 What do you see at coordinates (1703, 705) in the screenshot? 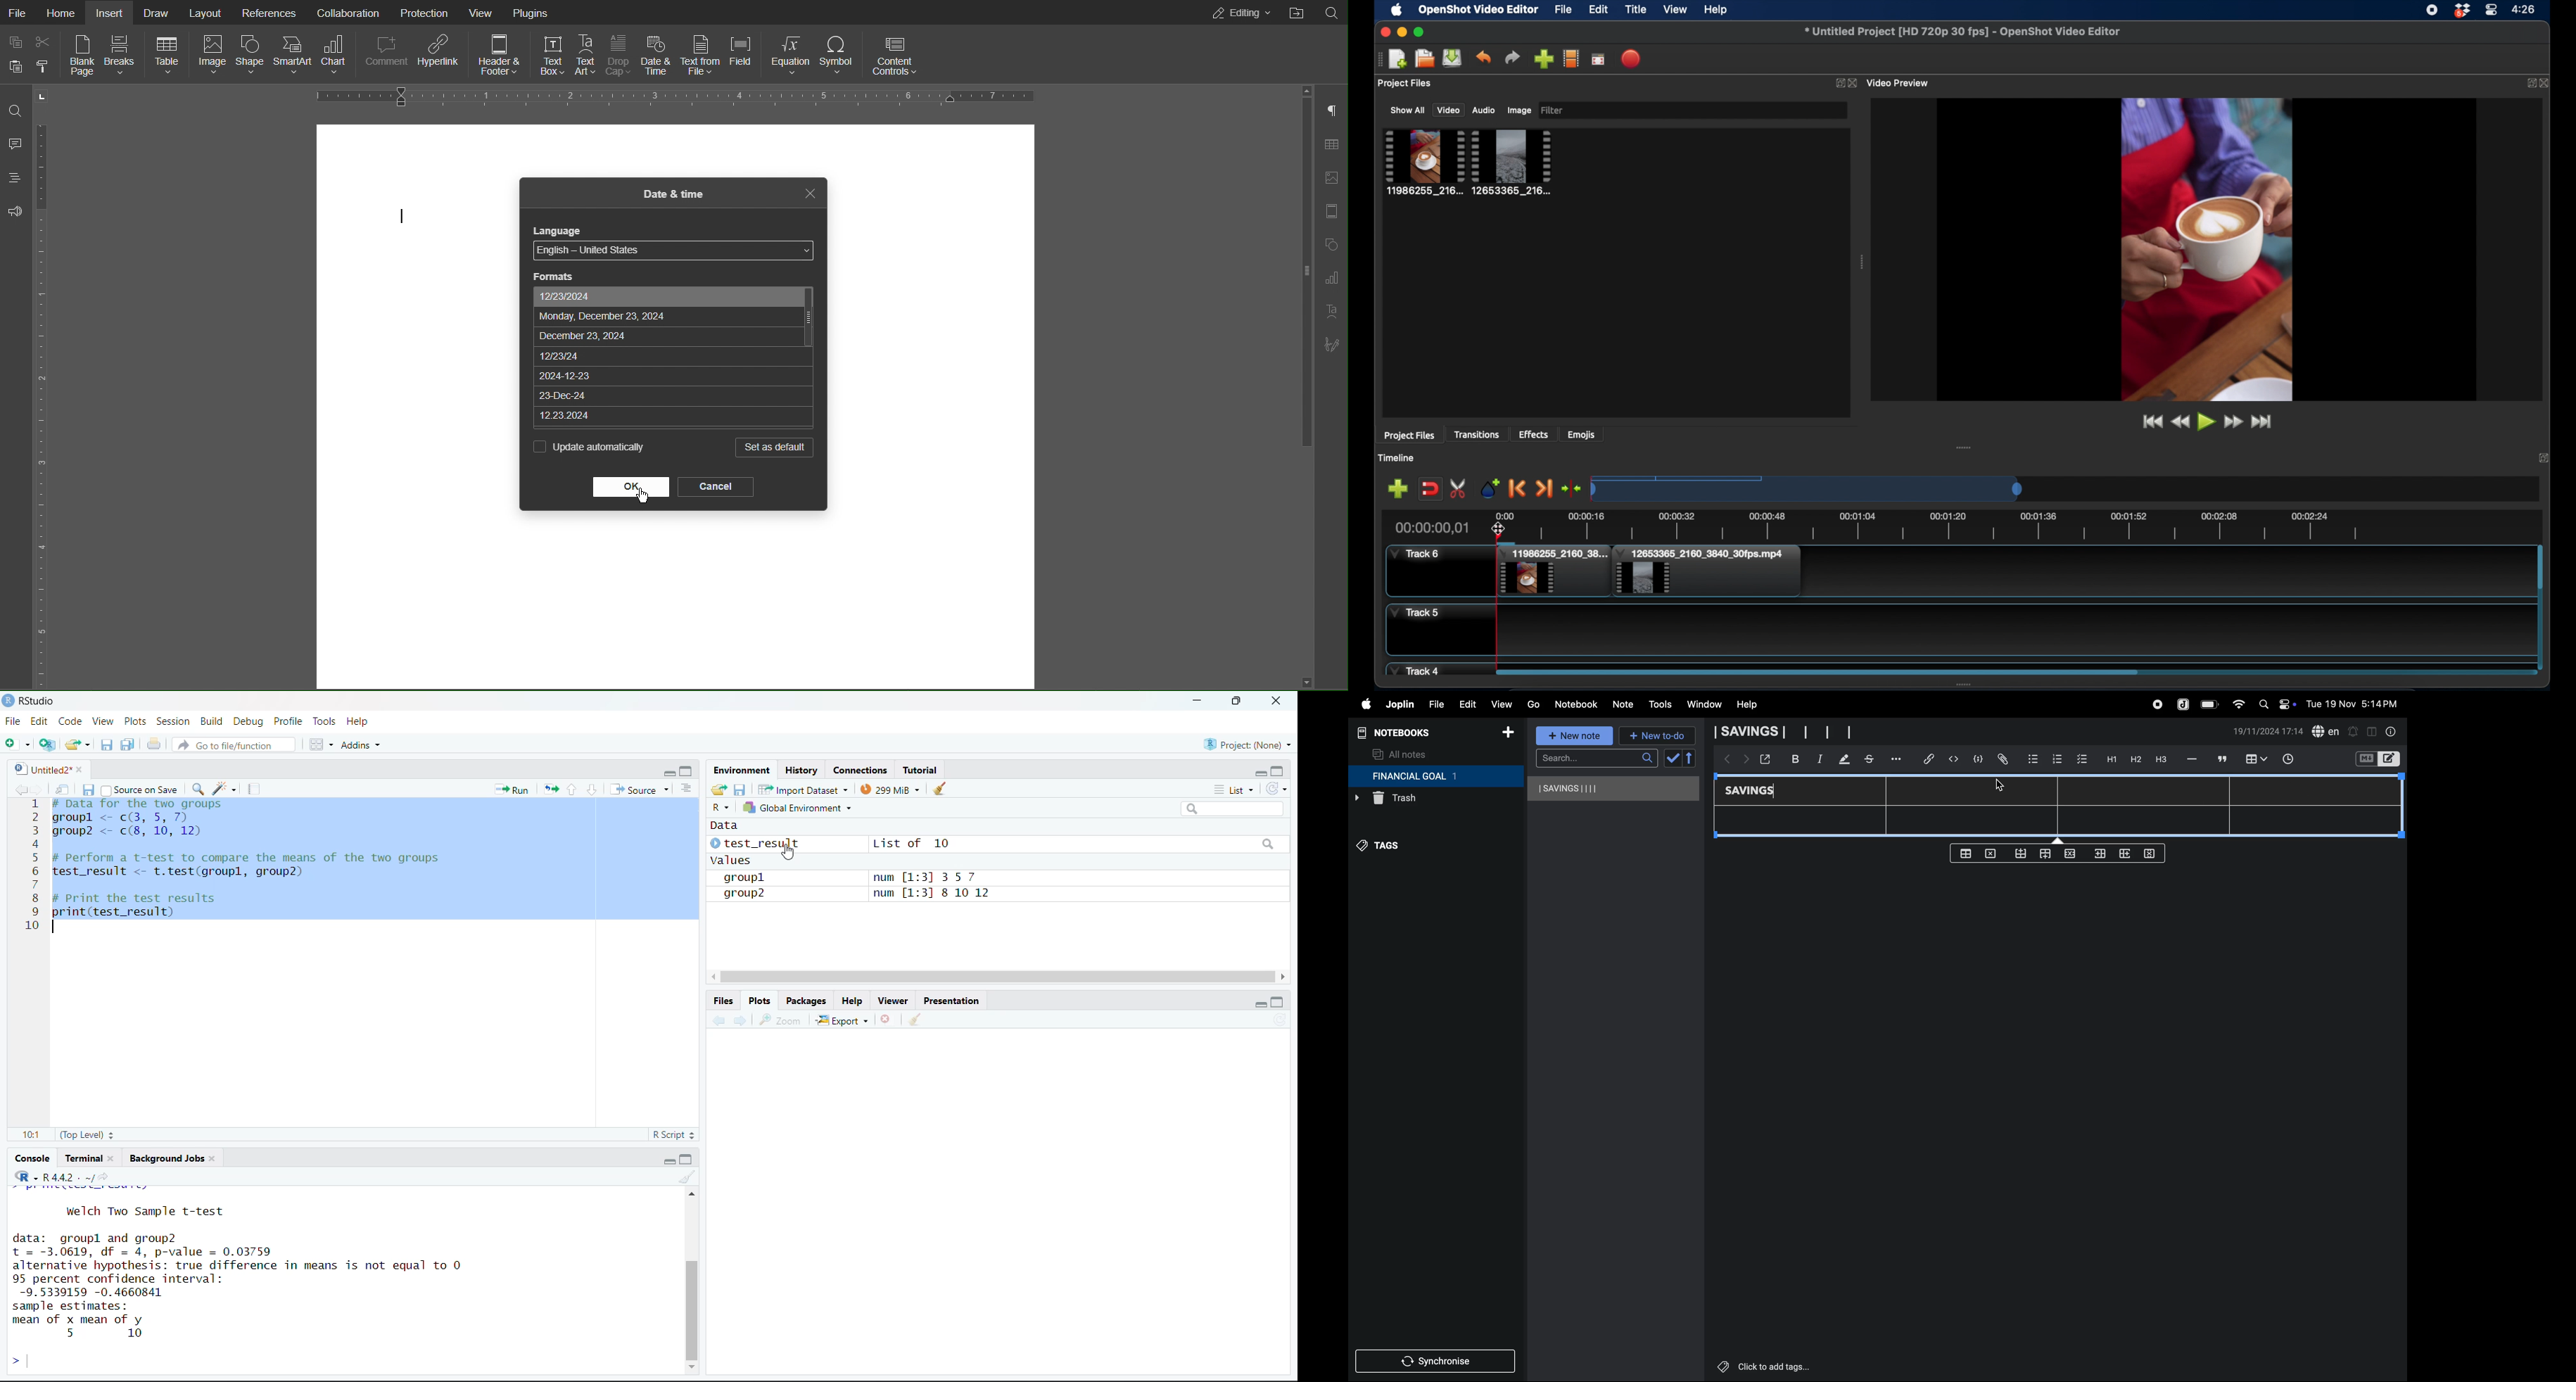
I see `window` at bounding box center [1703, 705].